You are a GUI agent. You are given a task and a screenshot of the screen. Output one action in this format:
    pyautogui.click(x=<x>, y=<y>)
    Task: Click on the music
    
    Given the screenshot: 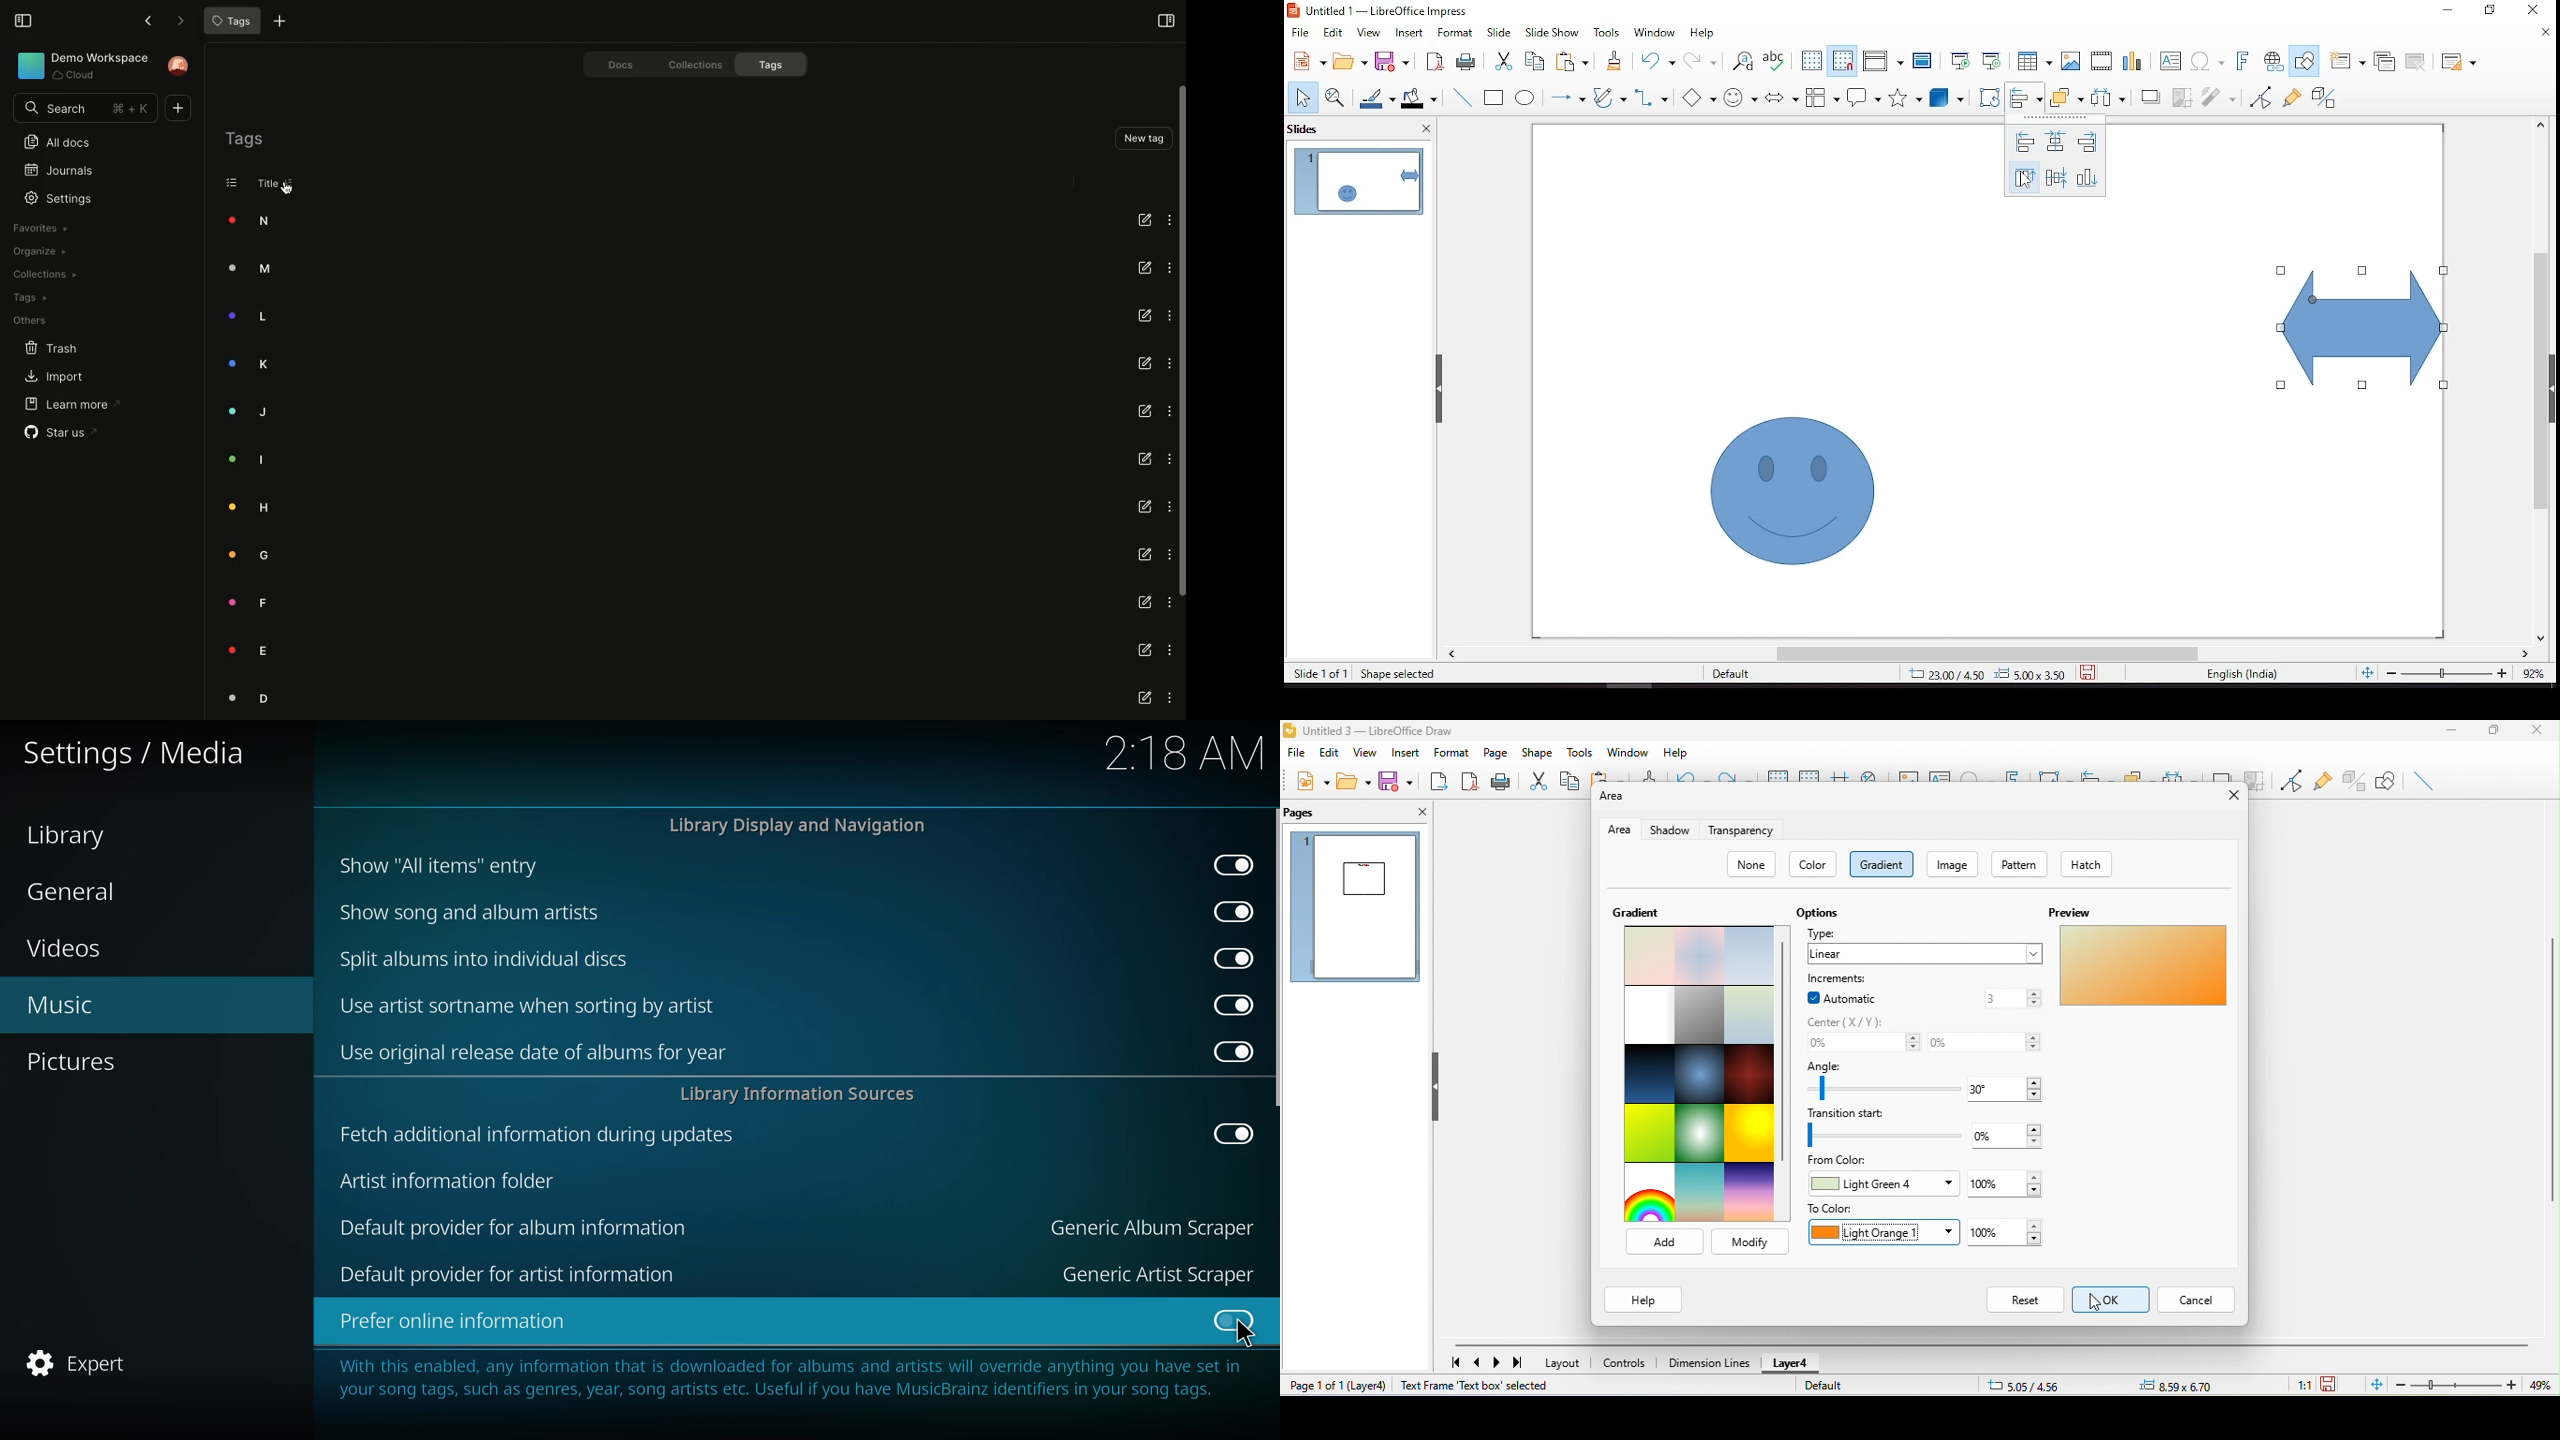 What is the action you would take?
    pyautogui.click(x=65, y=1005)
    